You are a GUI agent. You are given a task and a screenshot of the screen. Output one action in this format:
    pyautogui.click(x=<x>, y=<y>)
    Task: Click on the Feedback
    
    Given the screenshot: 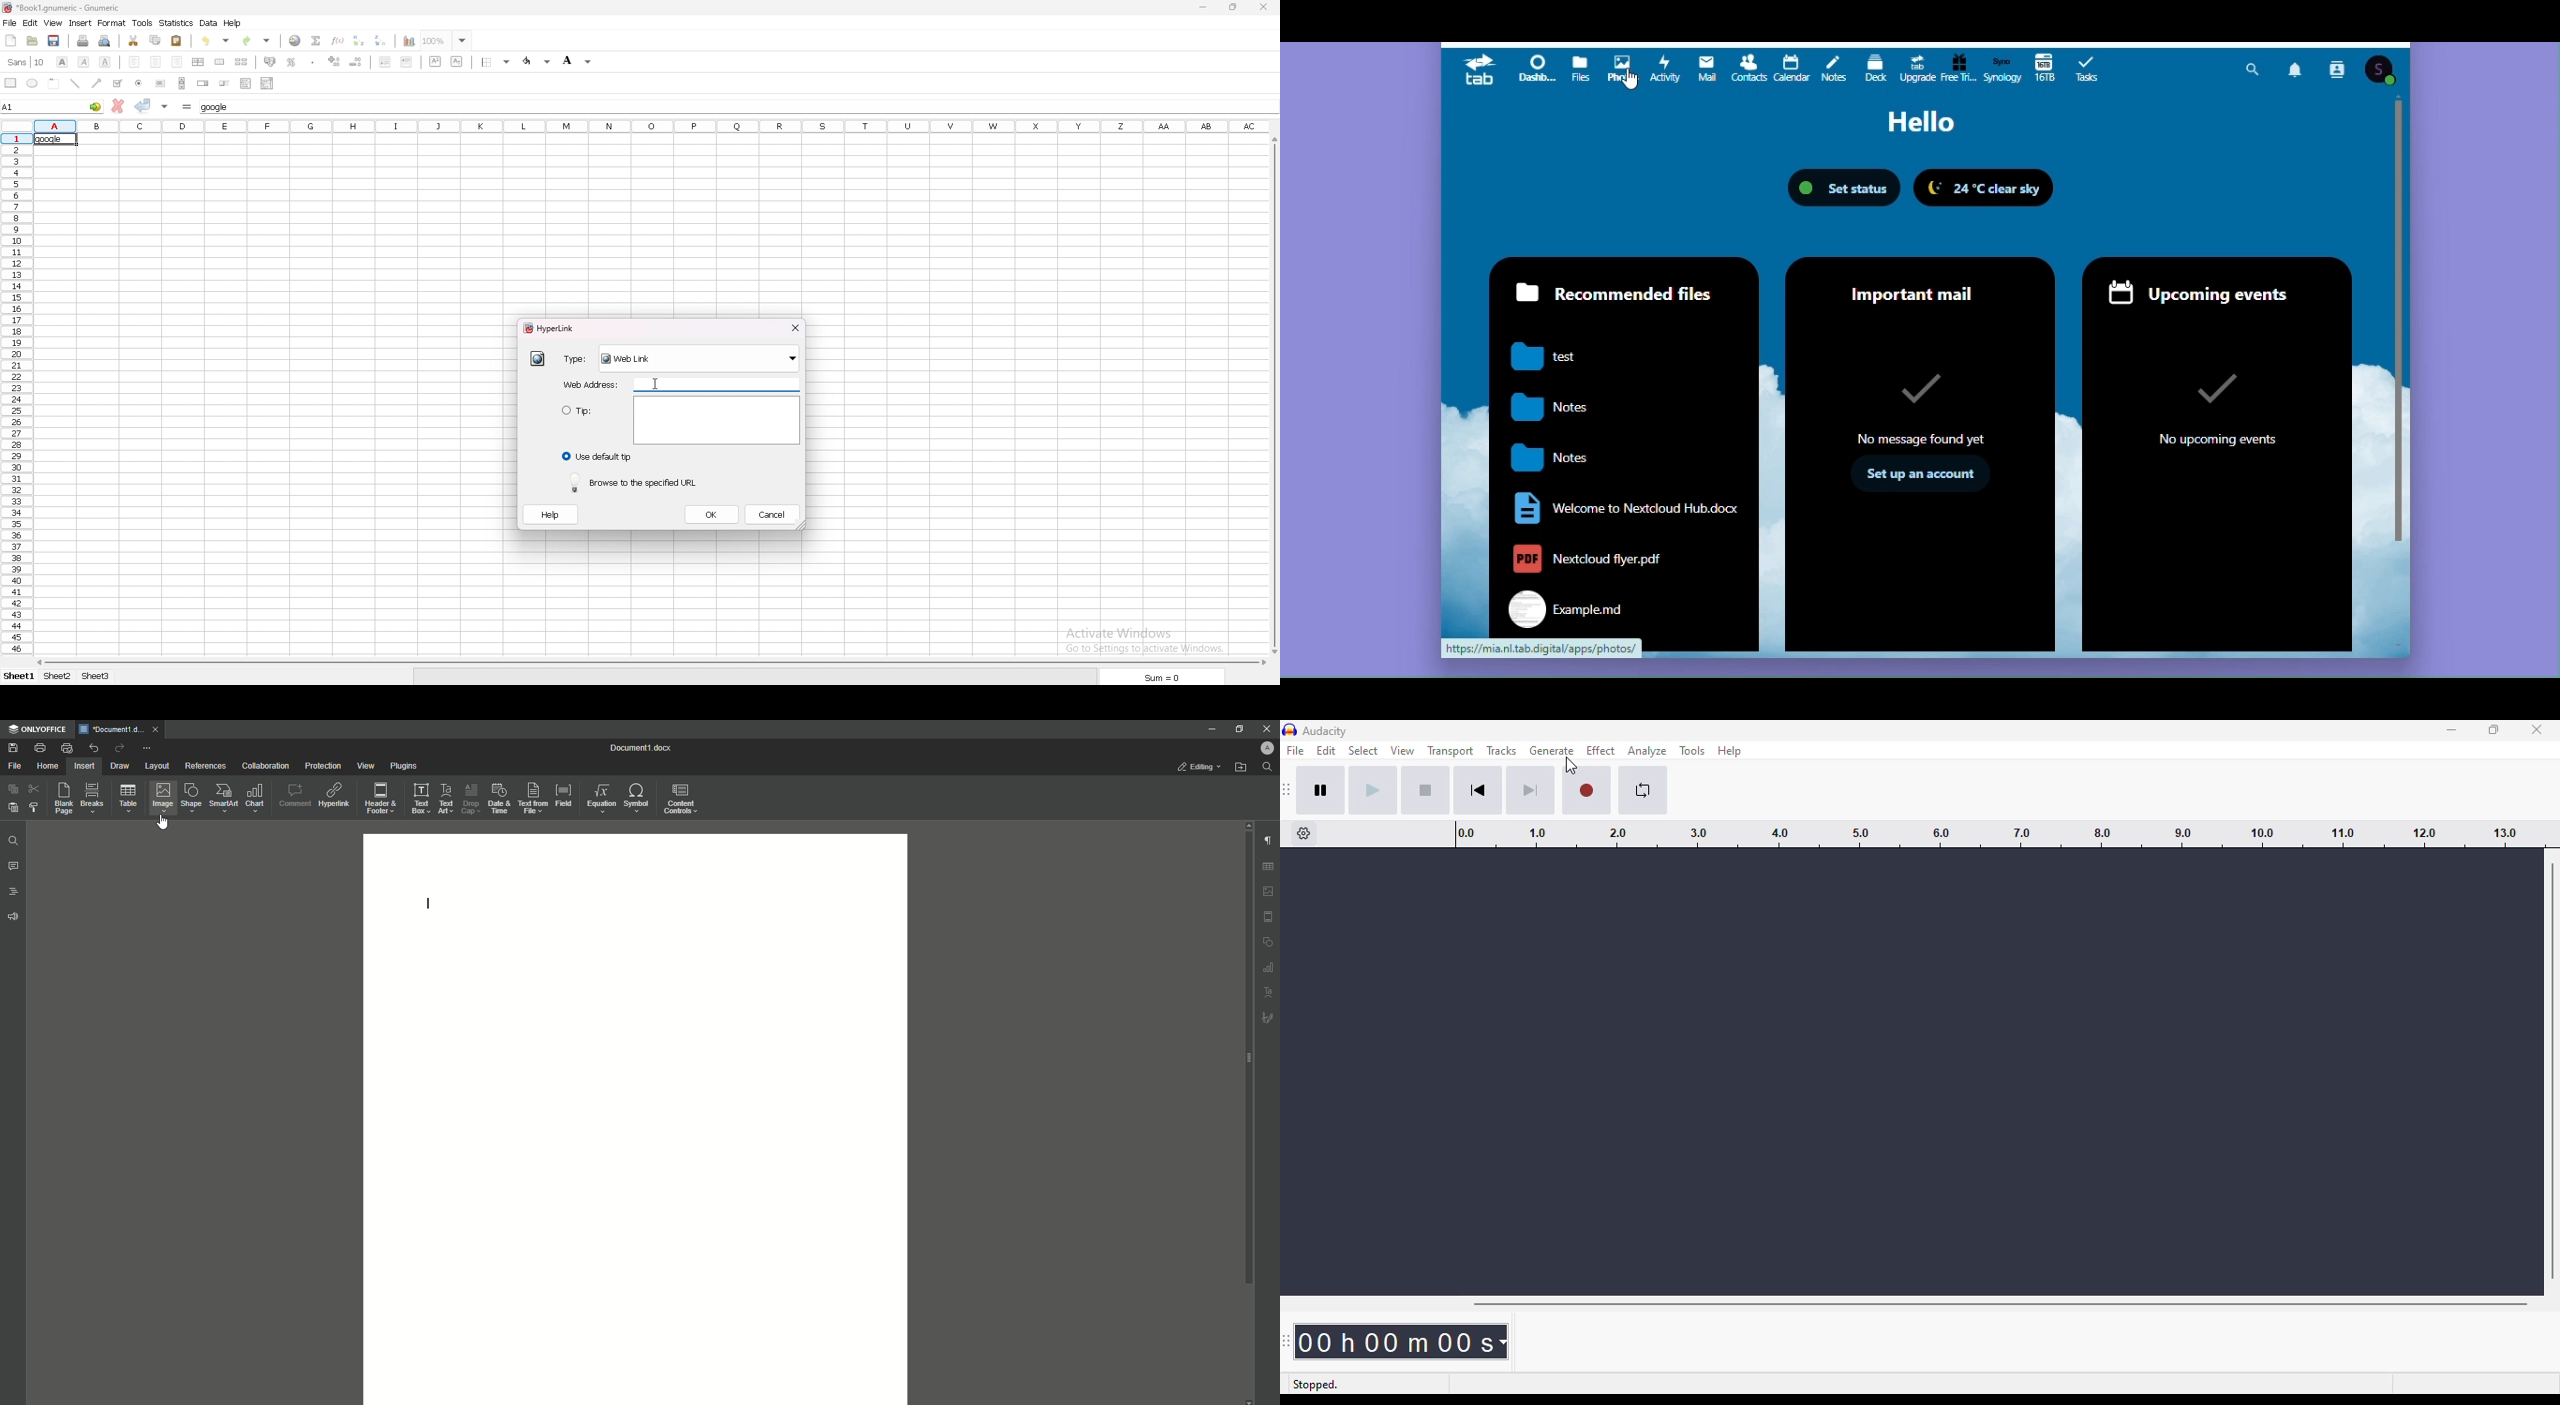 What is the action you would take?
    pyautogui.click(x=15, y=918)
    